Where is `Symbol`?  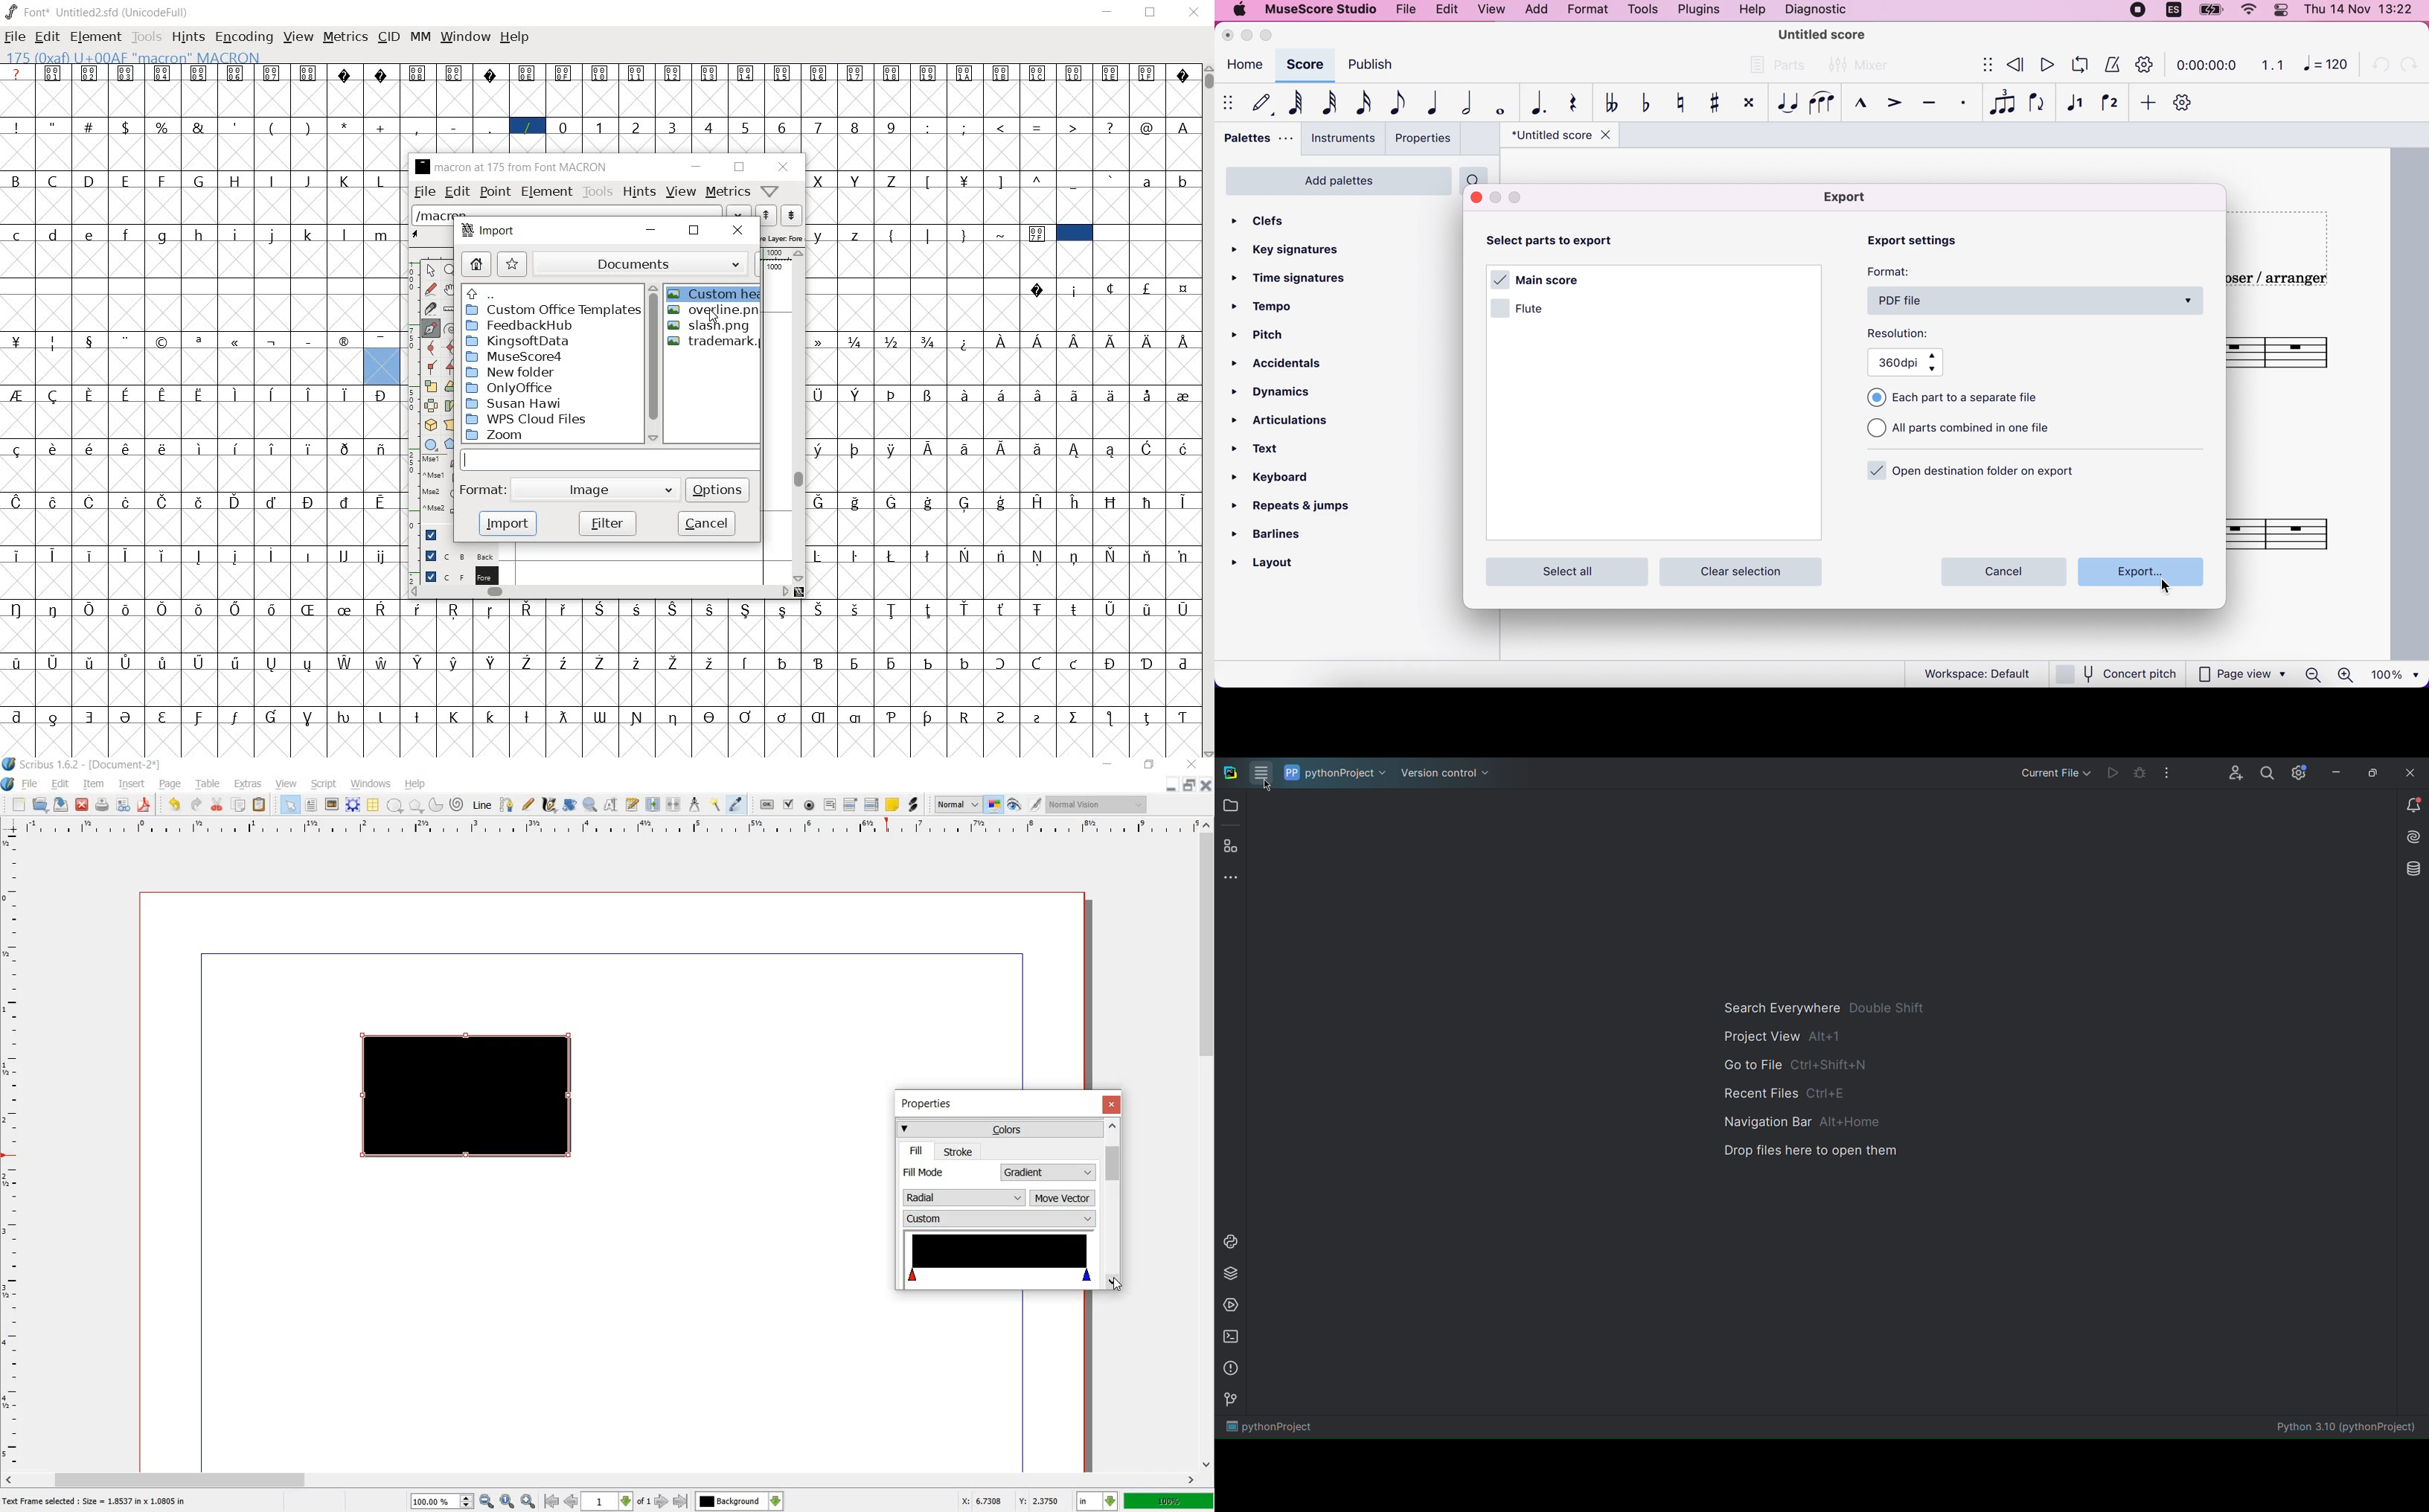 Symbol is located at coordinates (892, 448).